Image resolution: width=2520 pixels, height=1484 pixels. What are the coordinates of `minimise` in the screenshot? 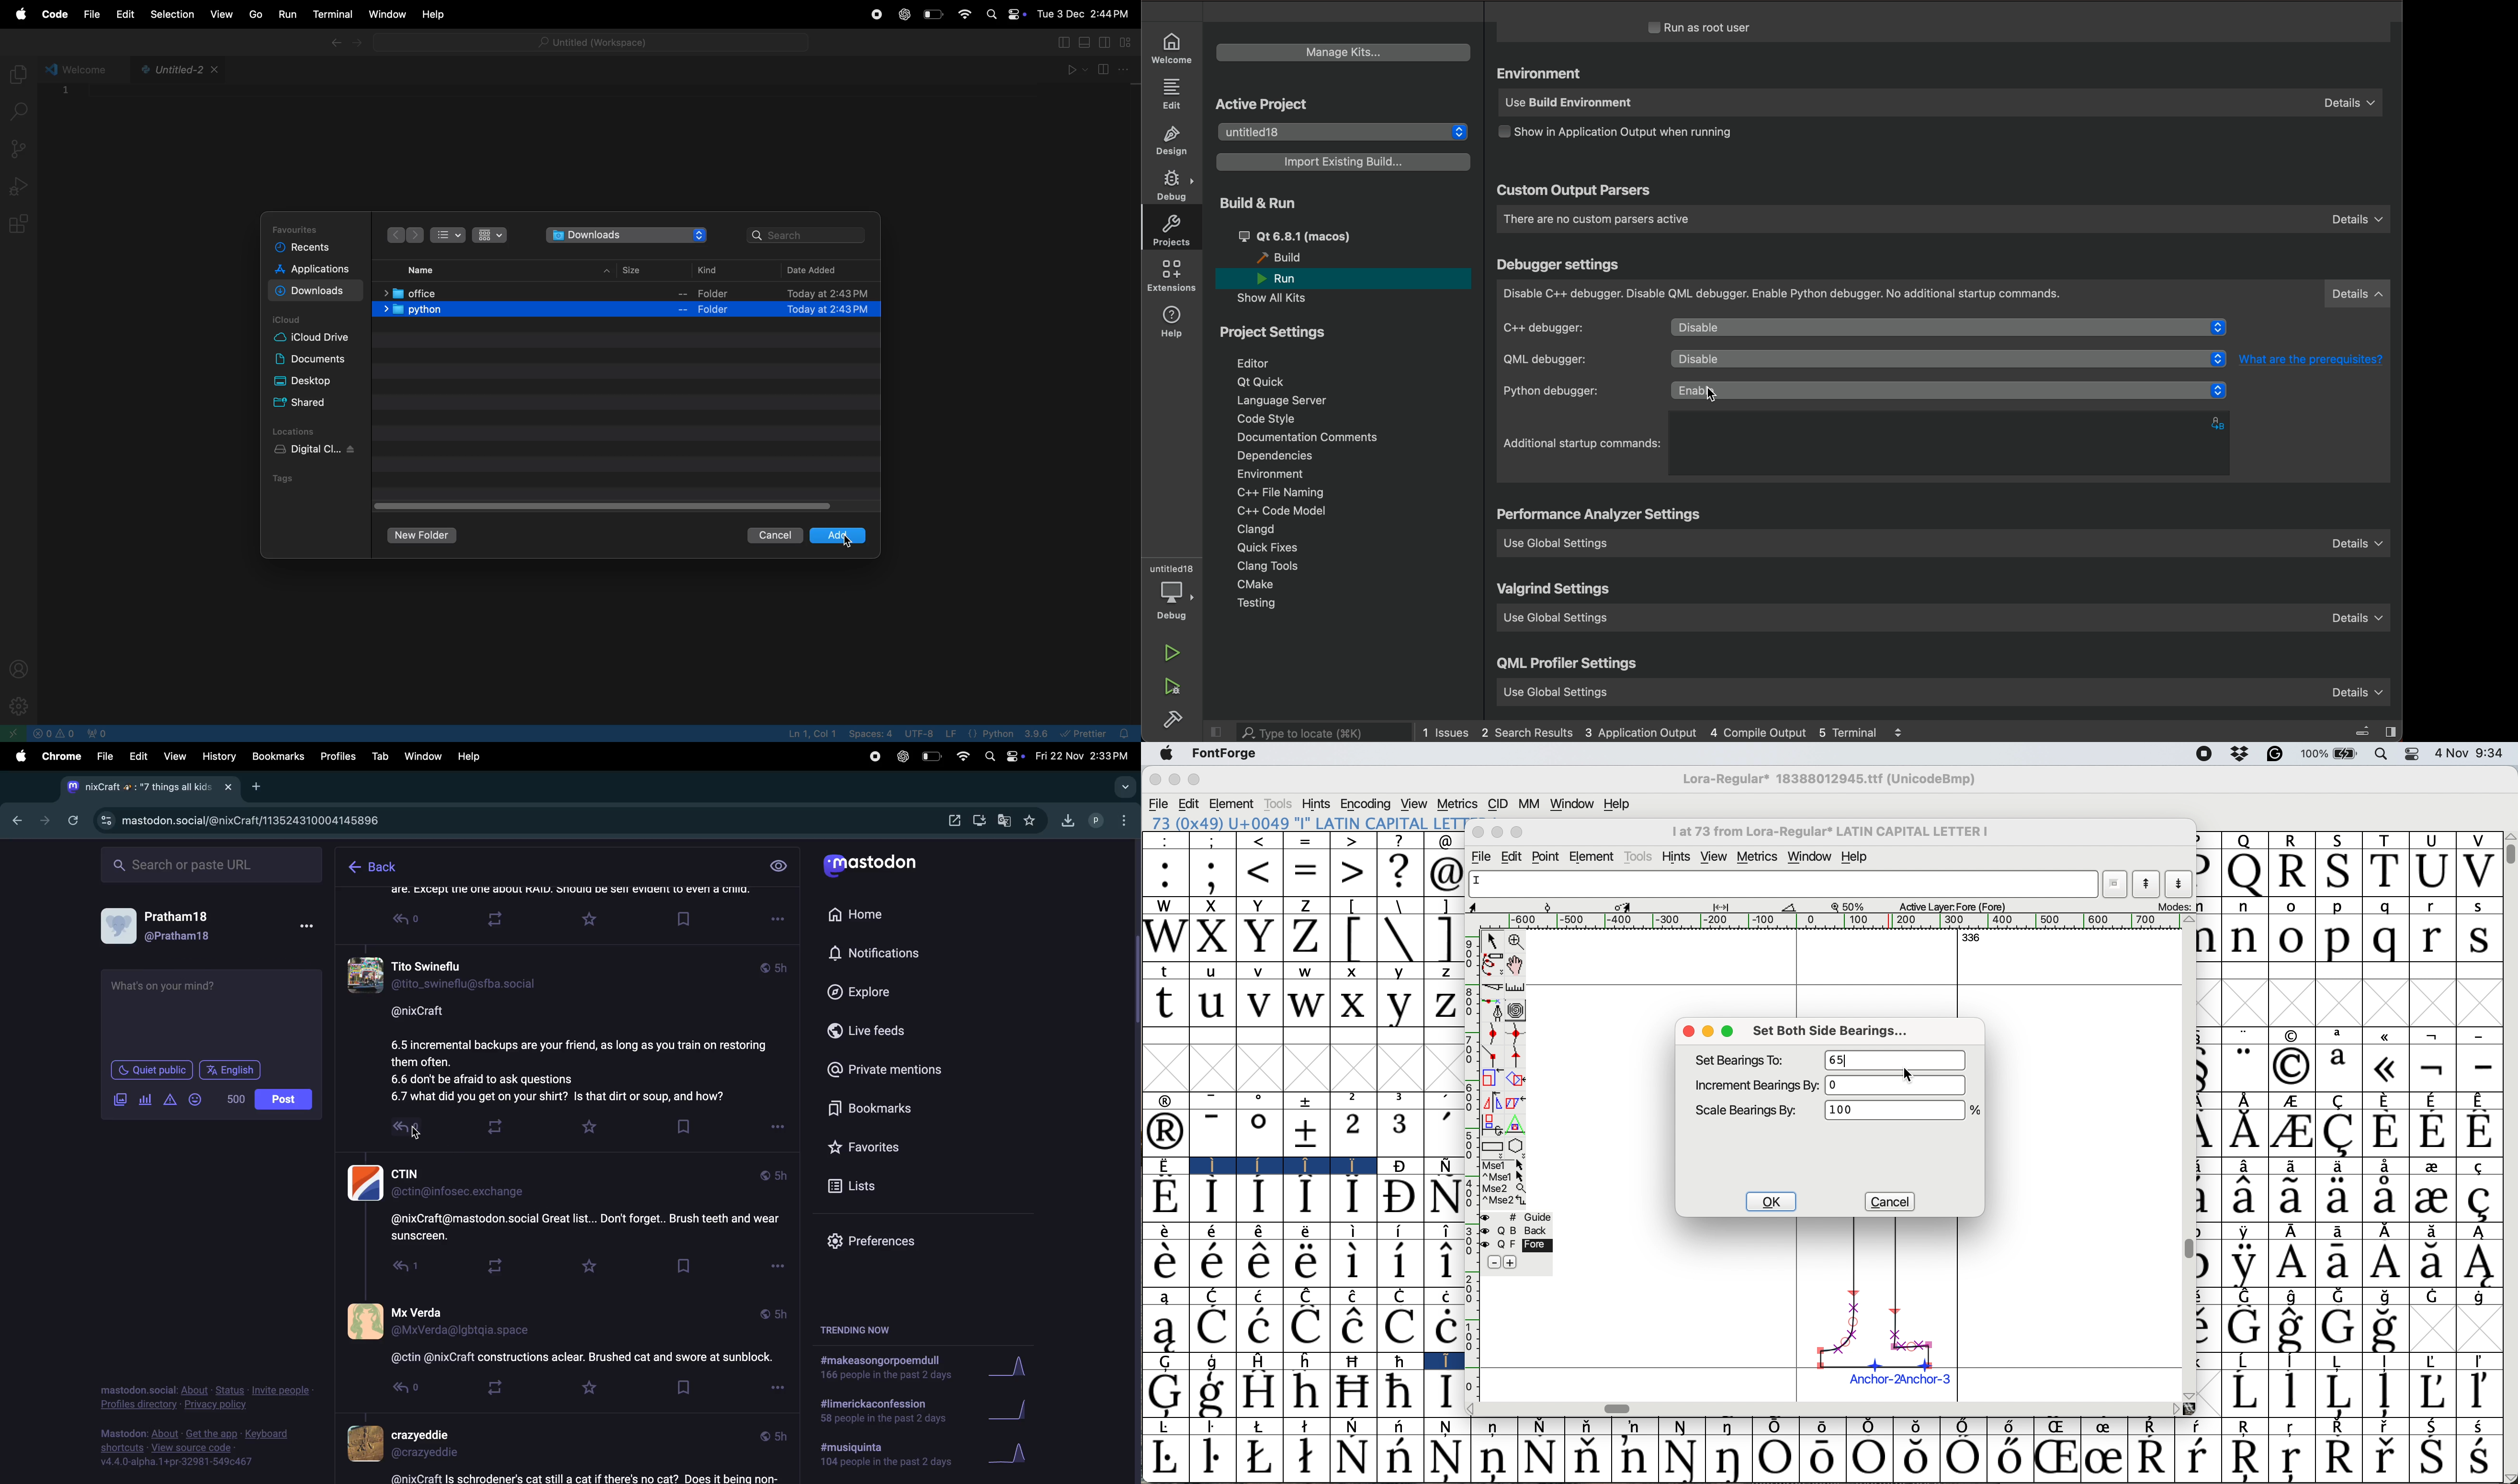 It's located at (1496, 832).